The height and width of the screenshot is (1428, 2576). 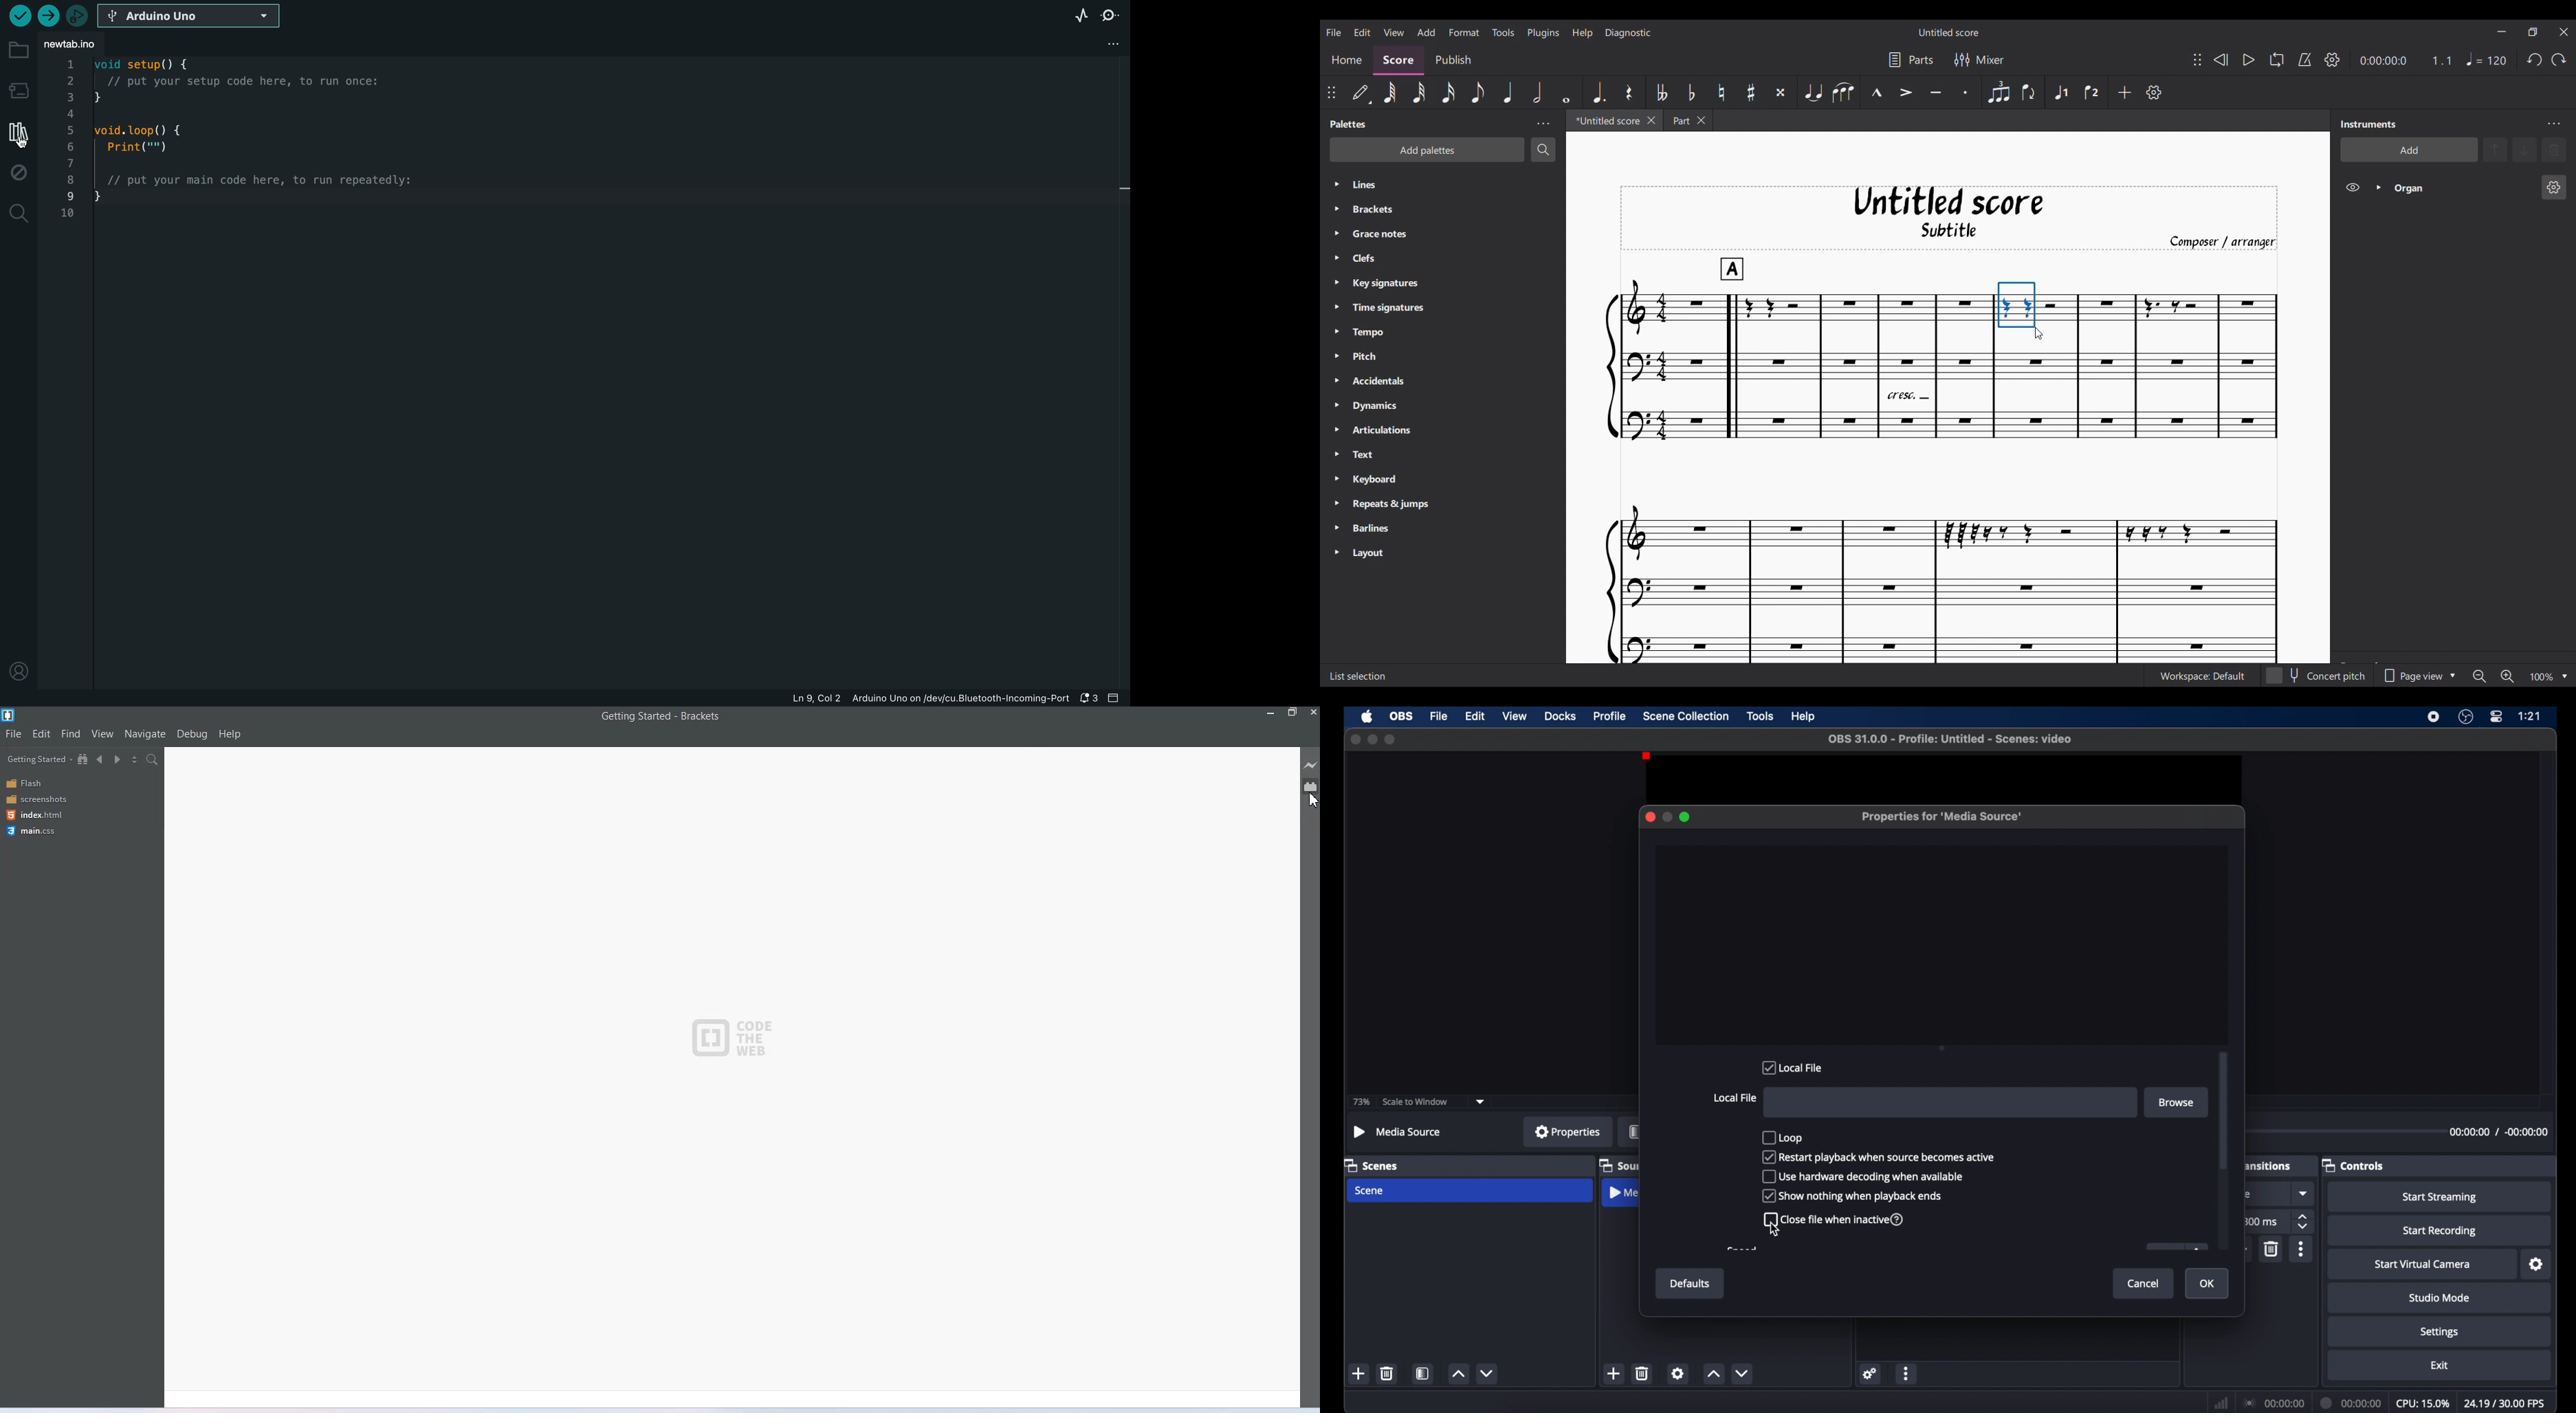 I want to click on Palette panel settings, so click(x=1543, y=124).